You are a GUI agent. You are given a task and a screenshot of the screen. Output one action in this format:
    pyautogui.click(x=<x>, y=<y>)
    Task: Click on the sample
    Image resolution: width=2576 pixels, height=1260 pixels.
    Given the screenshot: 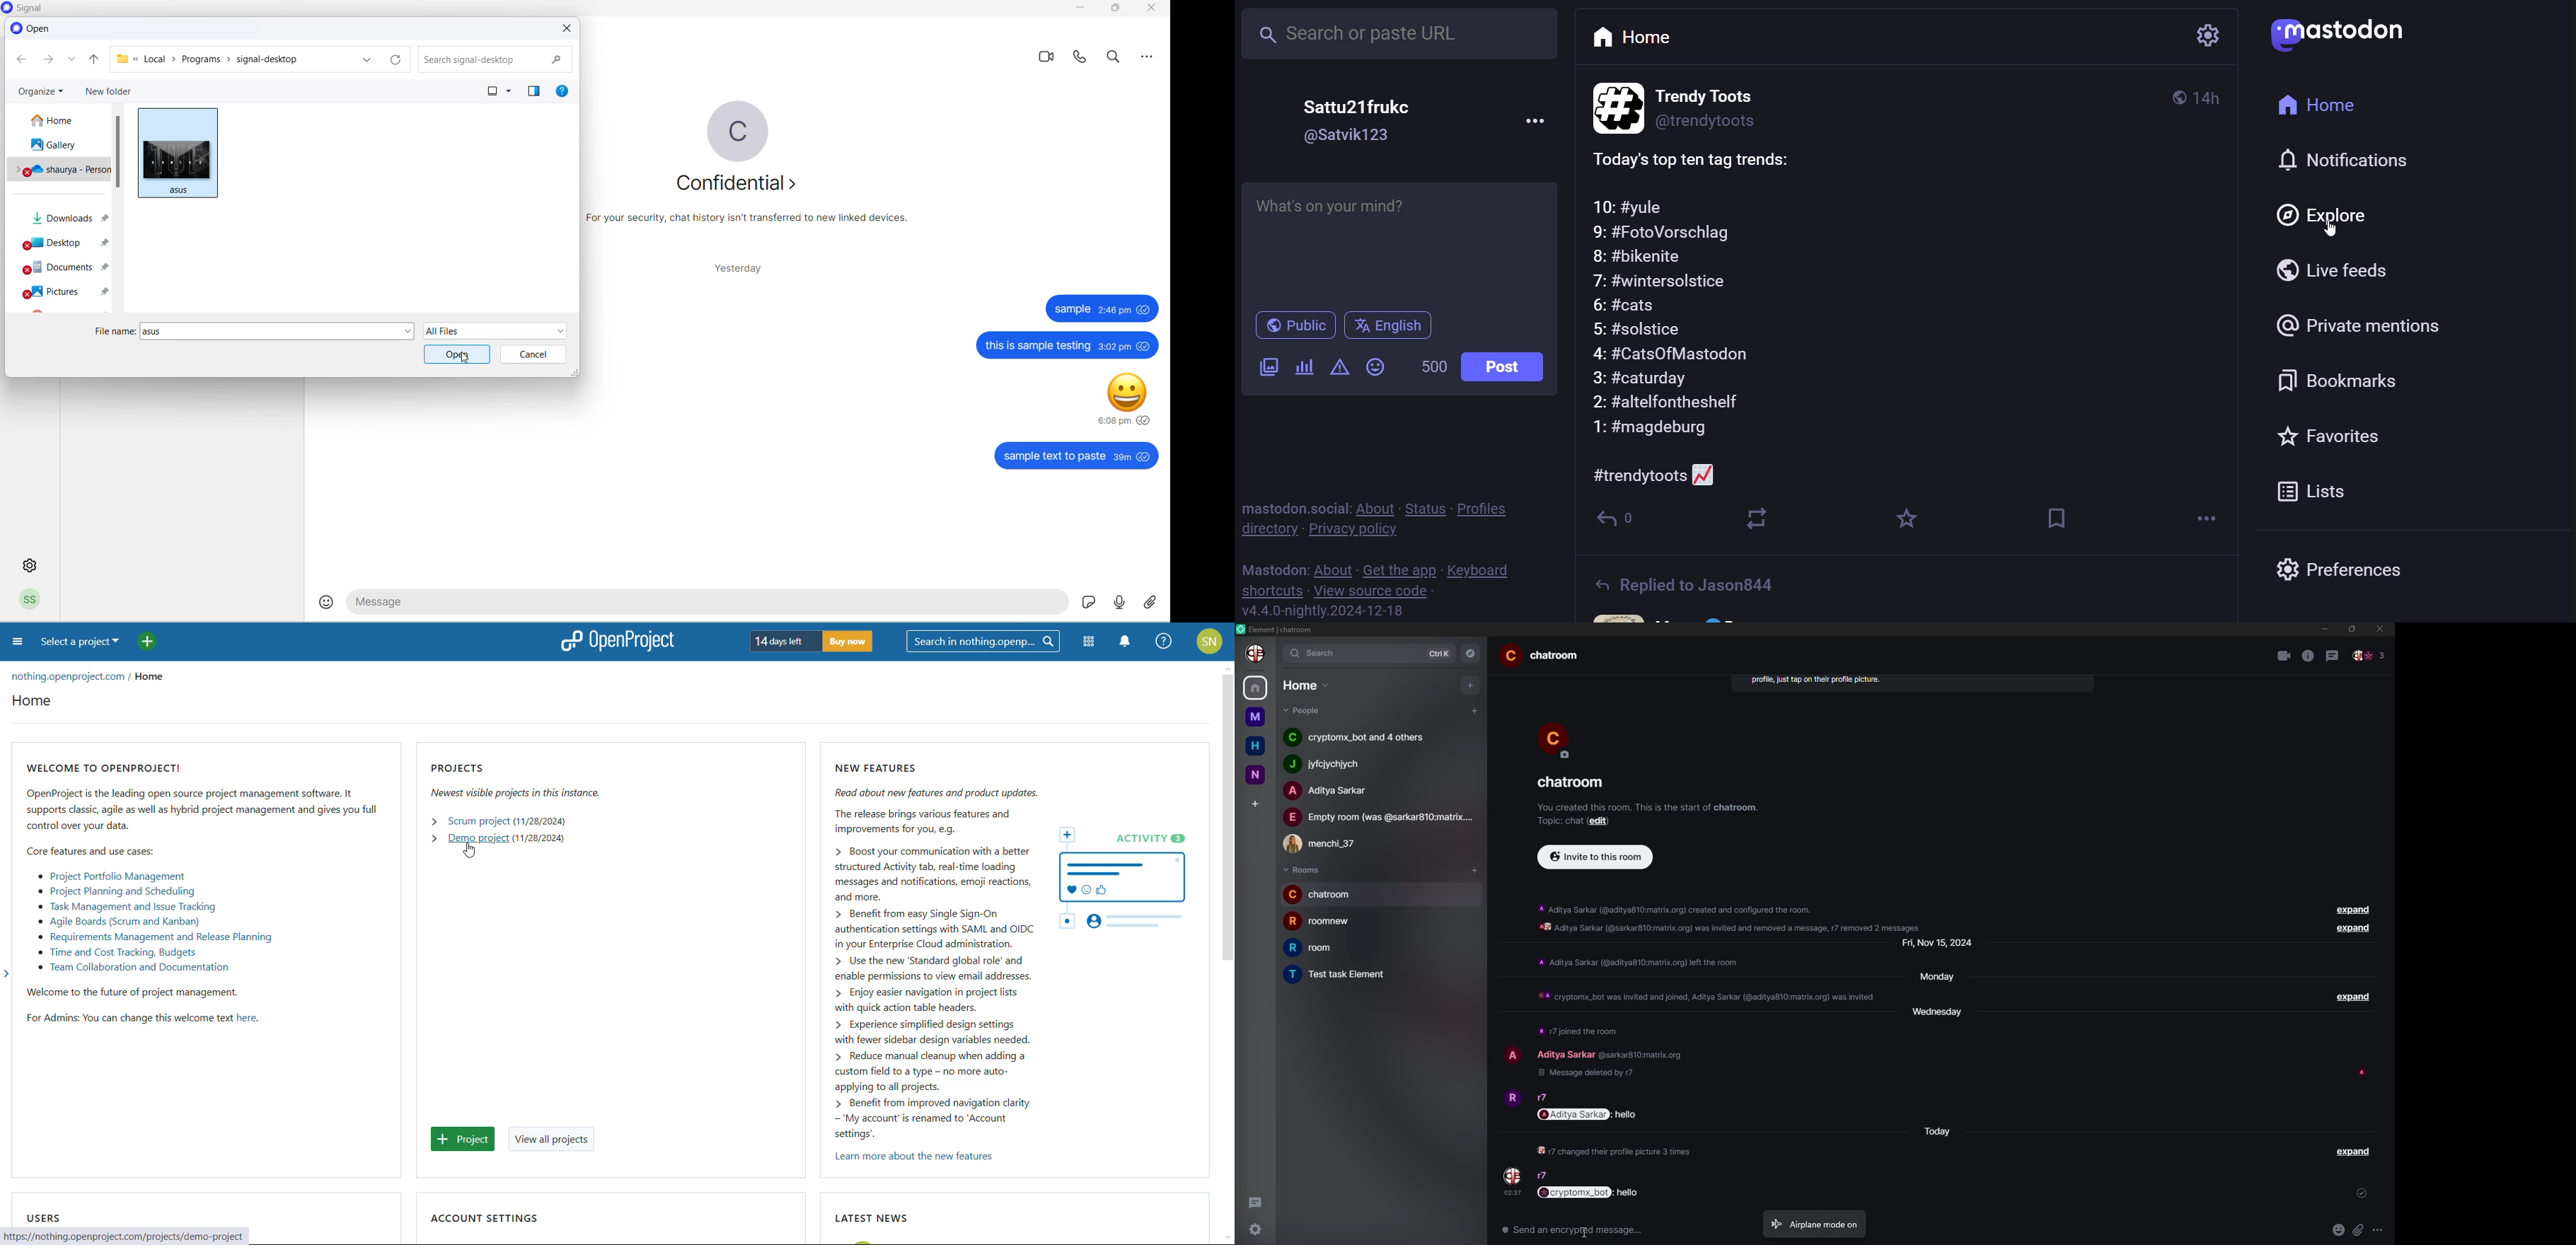 What is the action you would take?
    pyautogui.click(x=1073, y=309)
    